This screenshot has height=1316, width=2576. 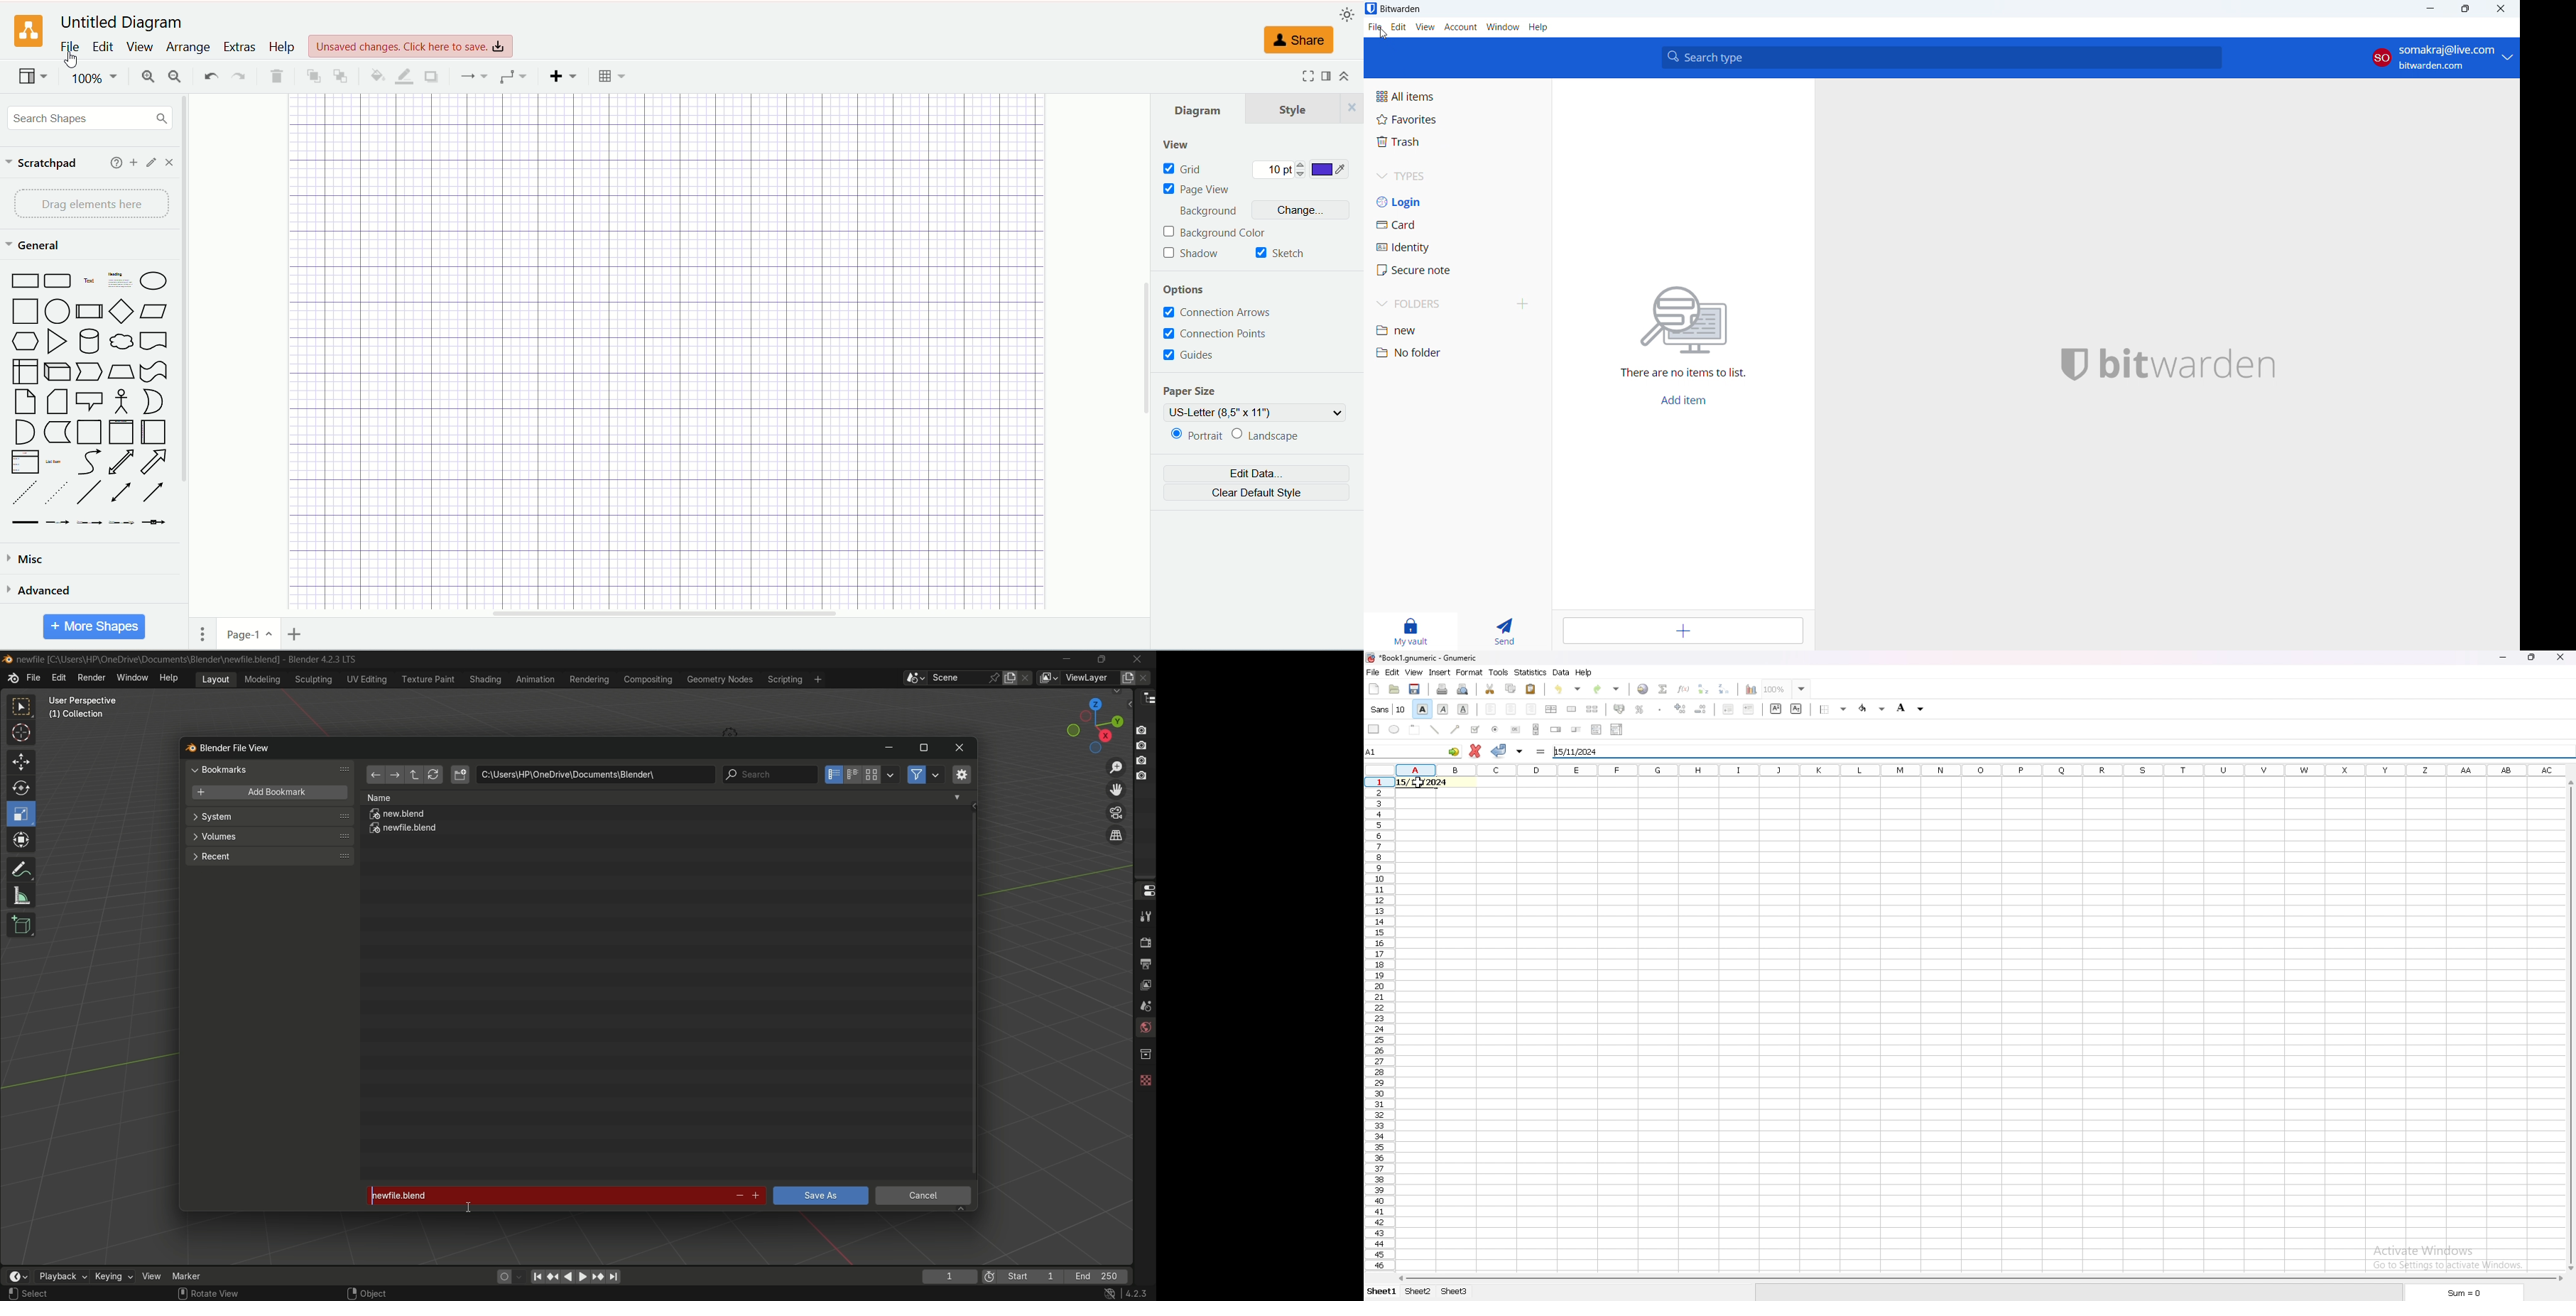 What do you see at coordinates (1305, 212) in the screenshot?
I see `change` at bounding box center [1305, 212].